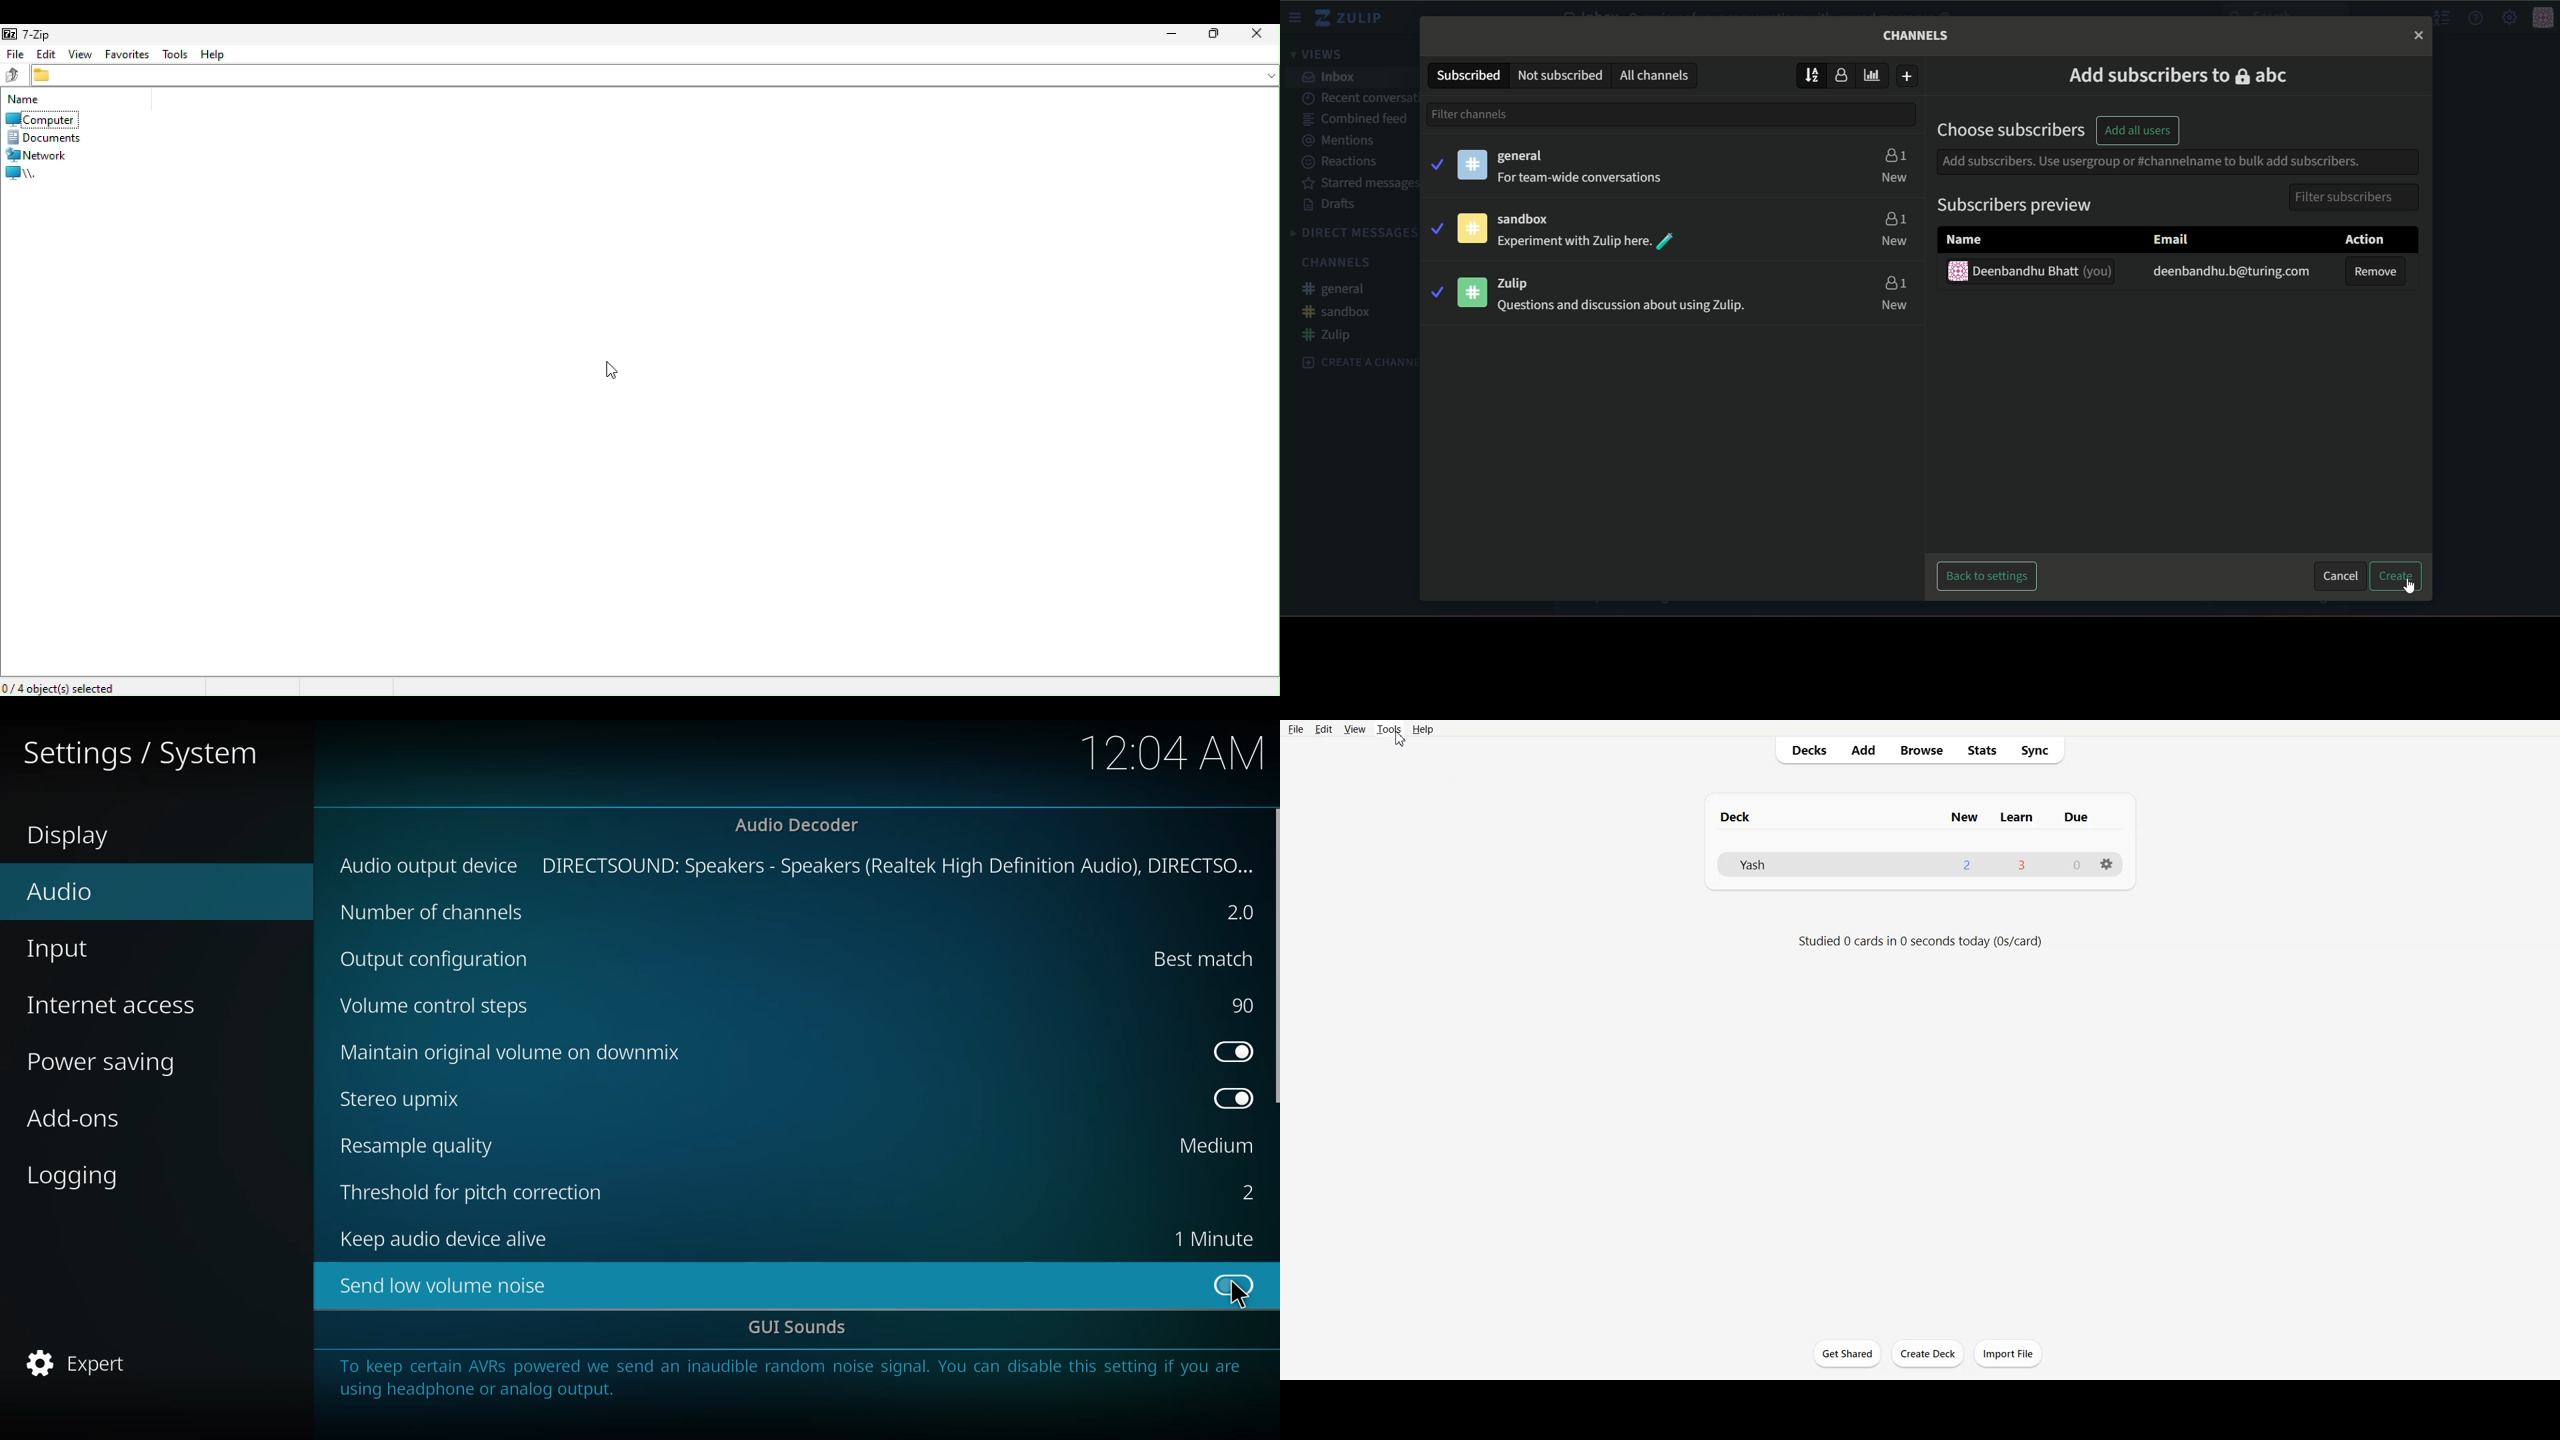 This screenshot has height=1456, width=2576. What do you see at coordinates (1894, 282) in the screenshot?
I see `users` at bounding box center [1894, 282].